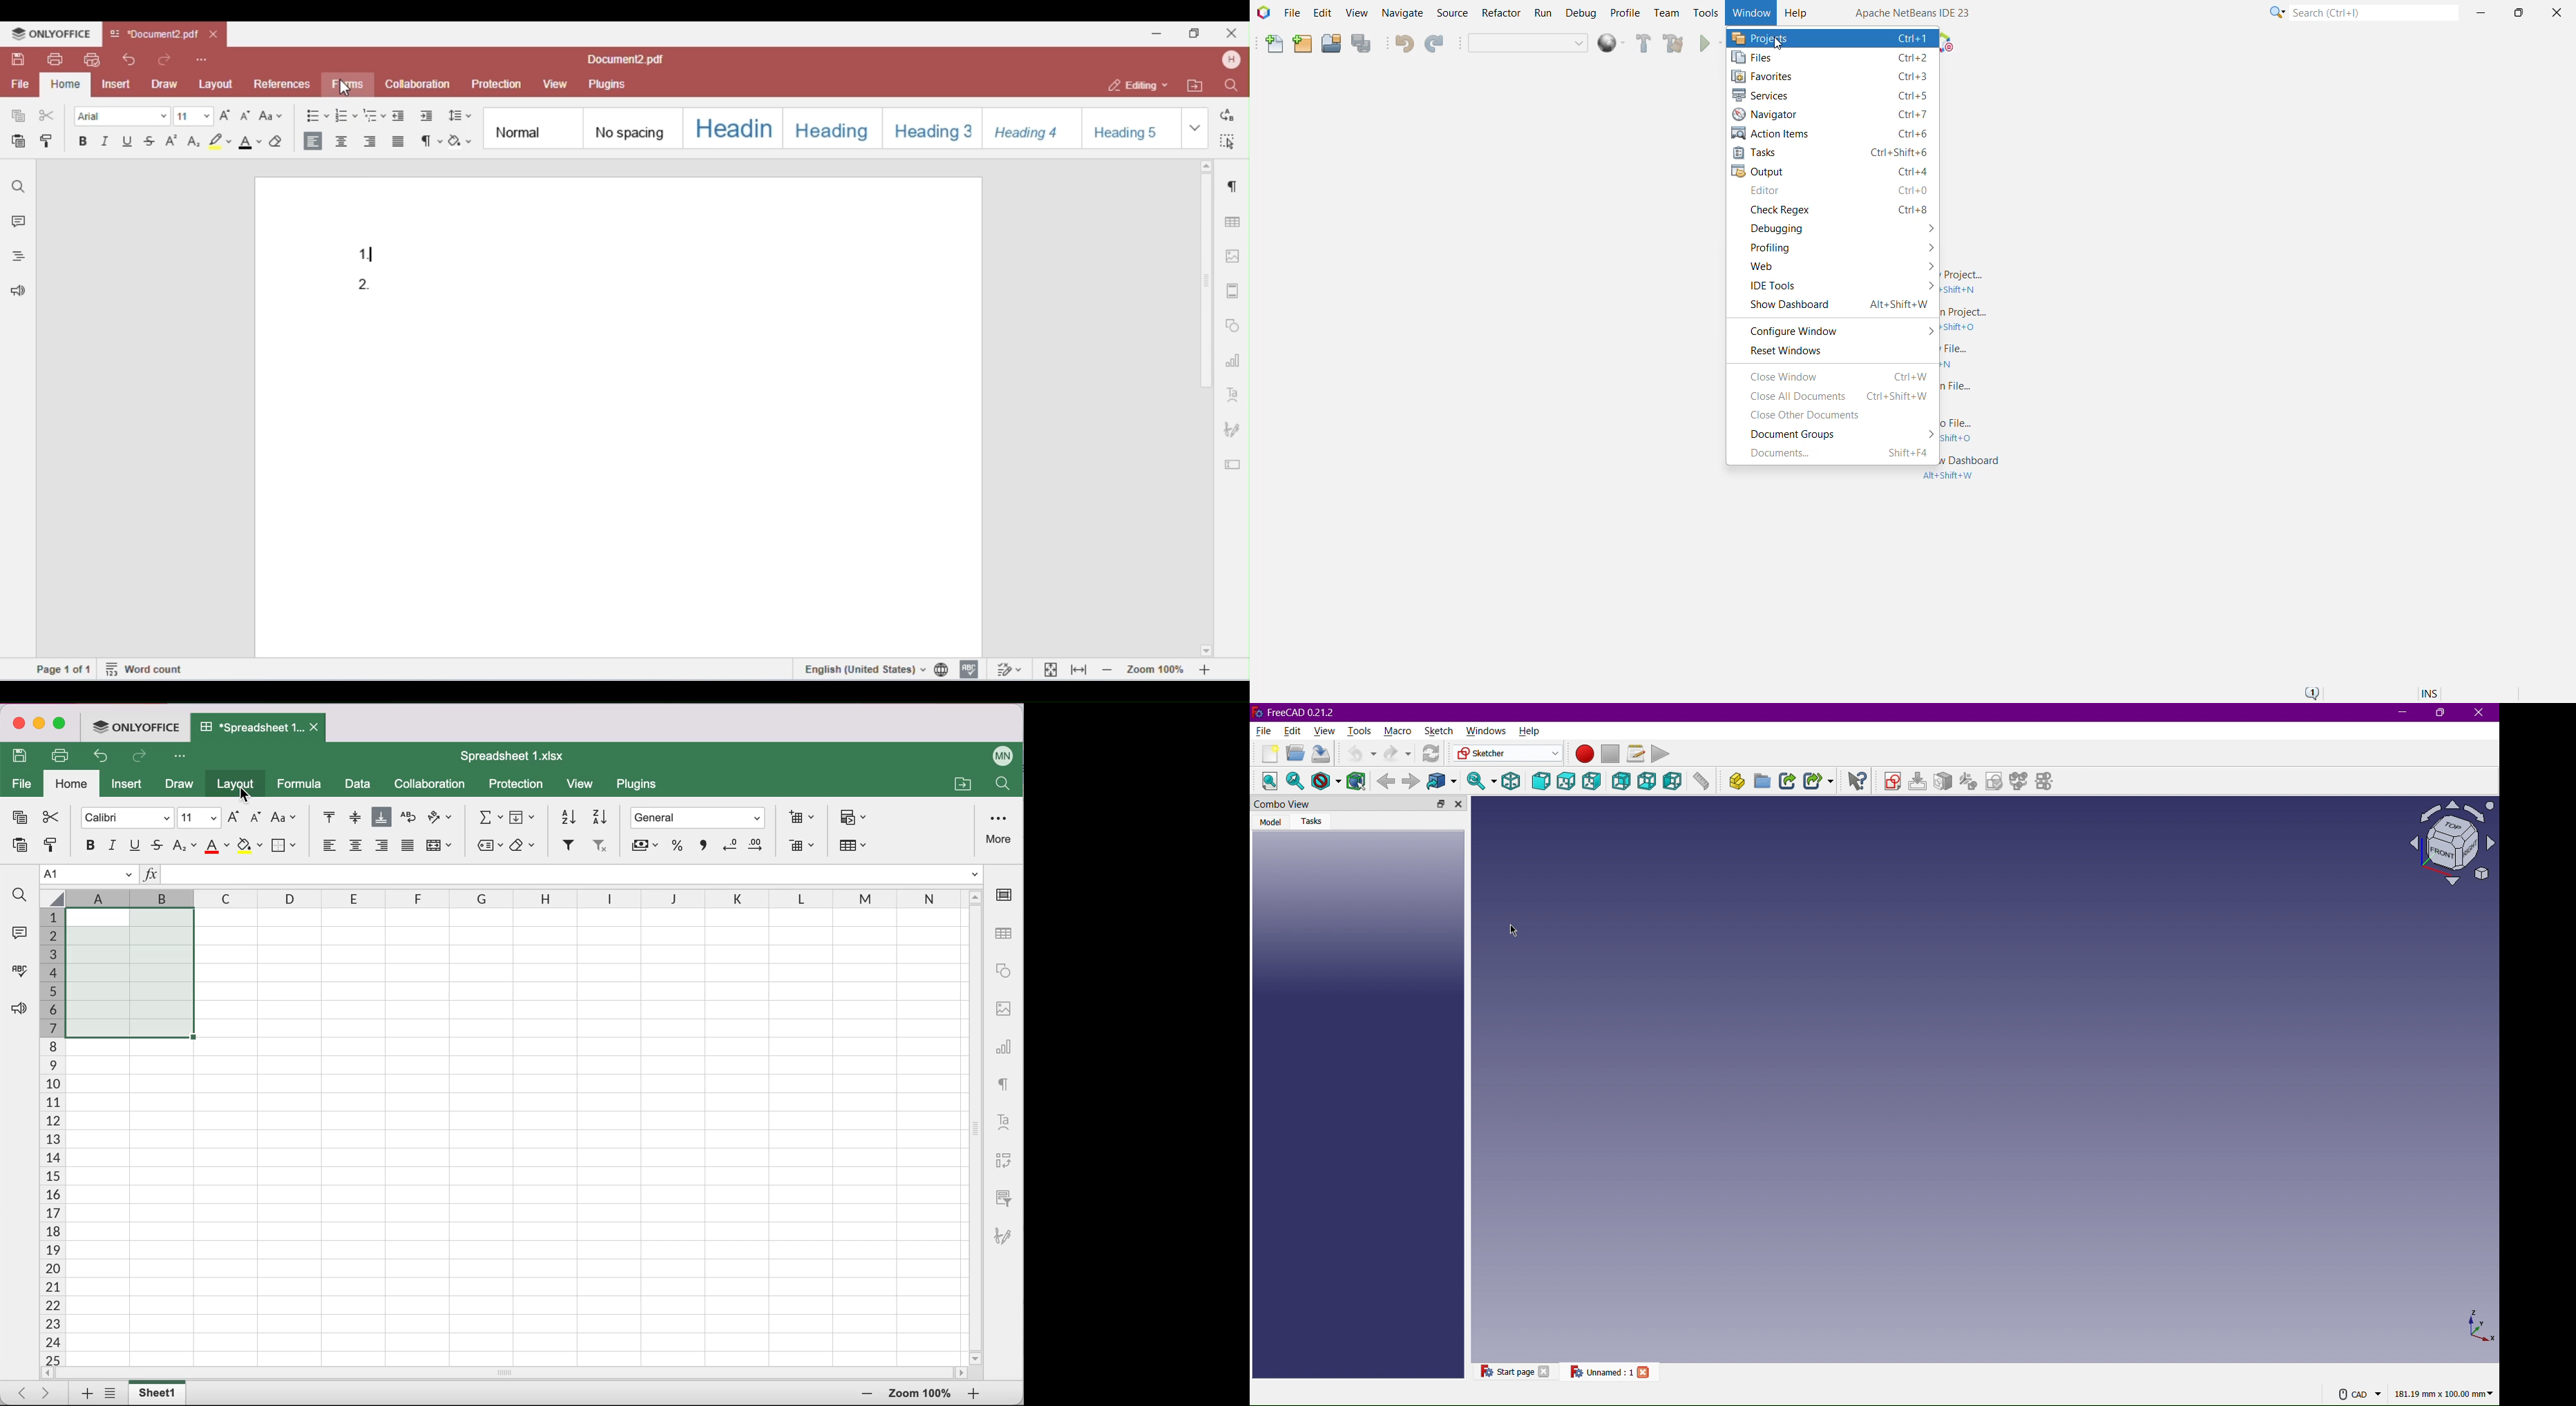 This screenshot has height=1428, width=2576. I want to click on align right, so click(382, 848).